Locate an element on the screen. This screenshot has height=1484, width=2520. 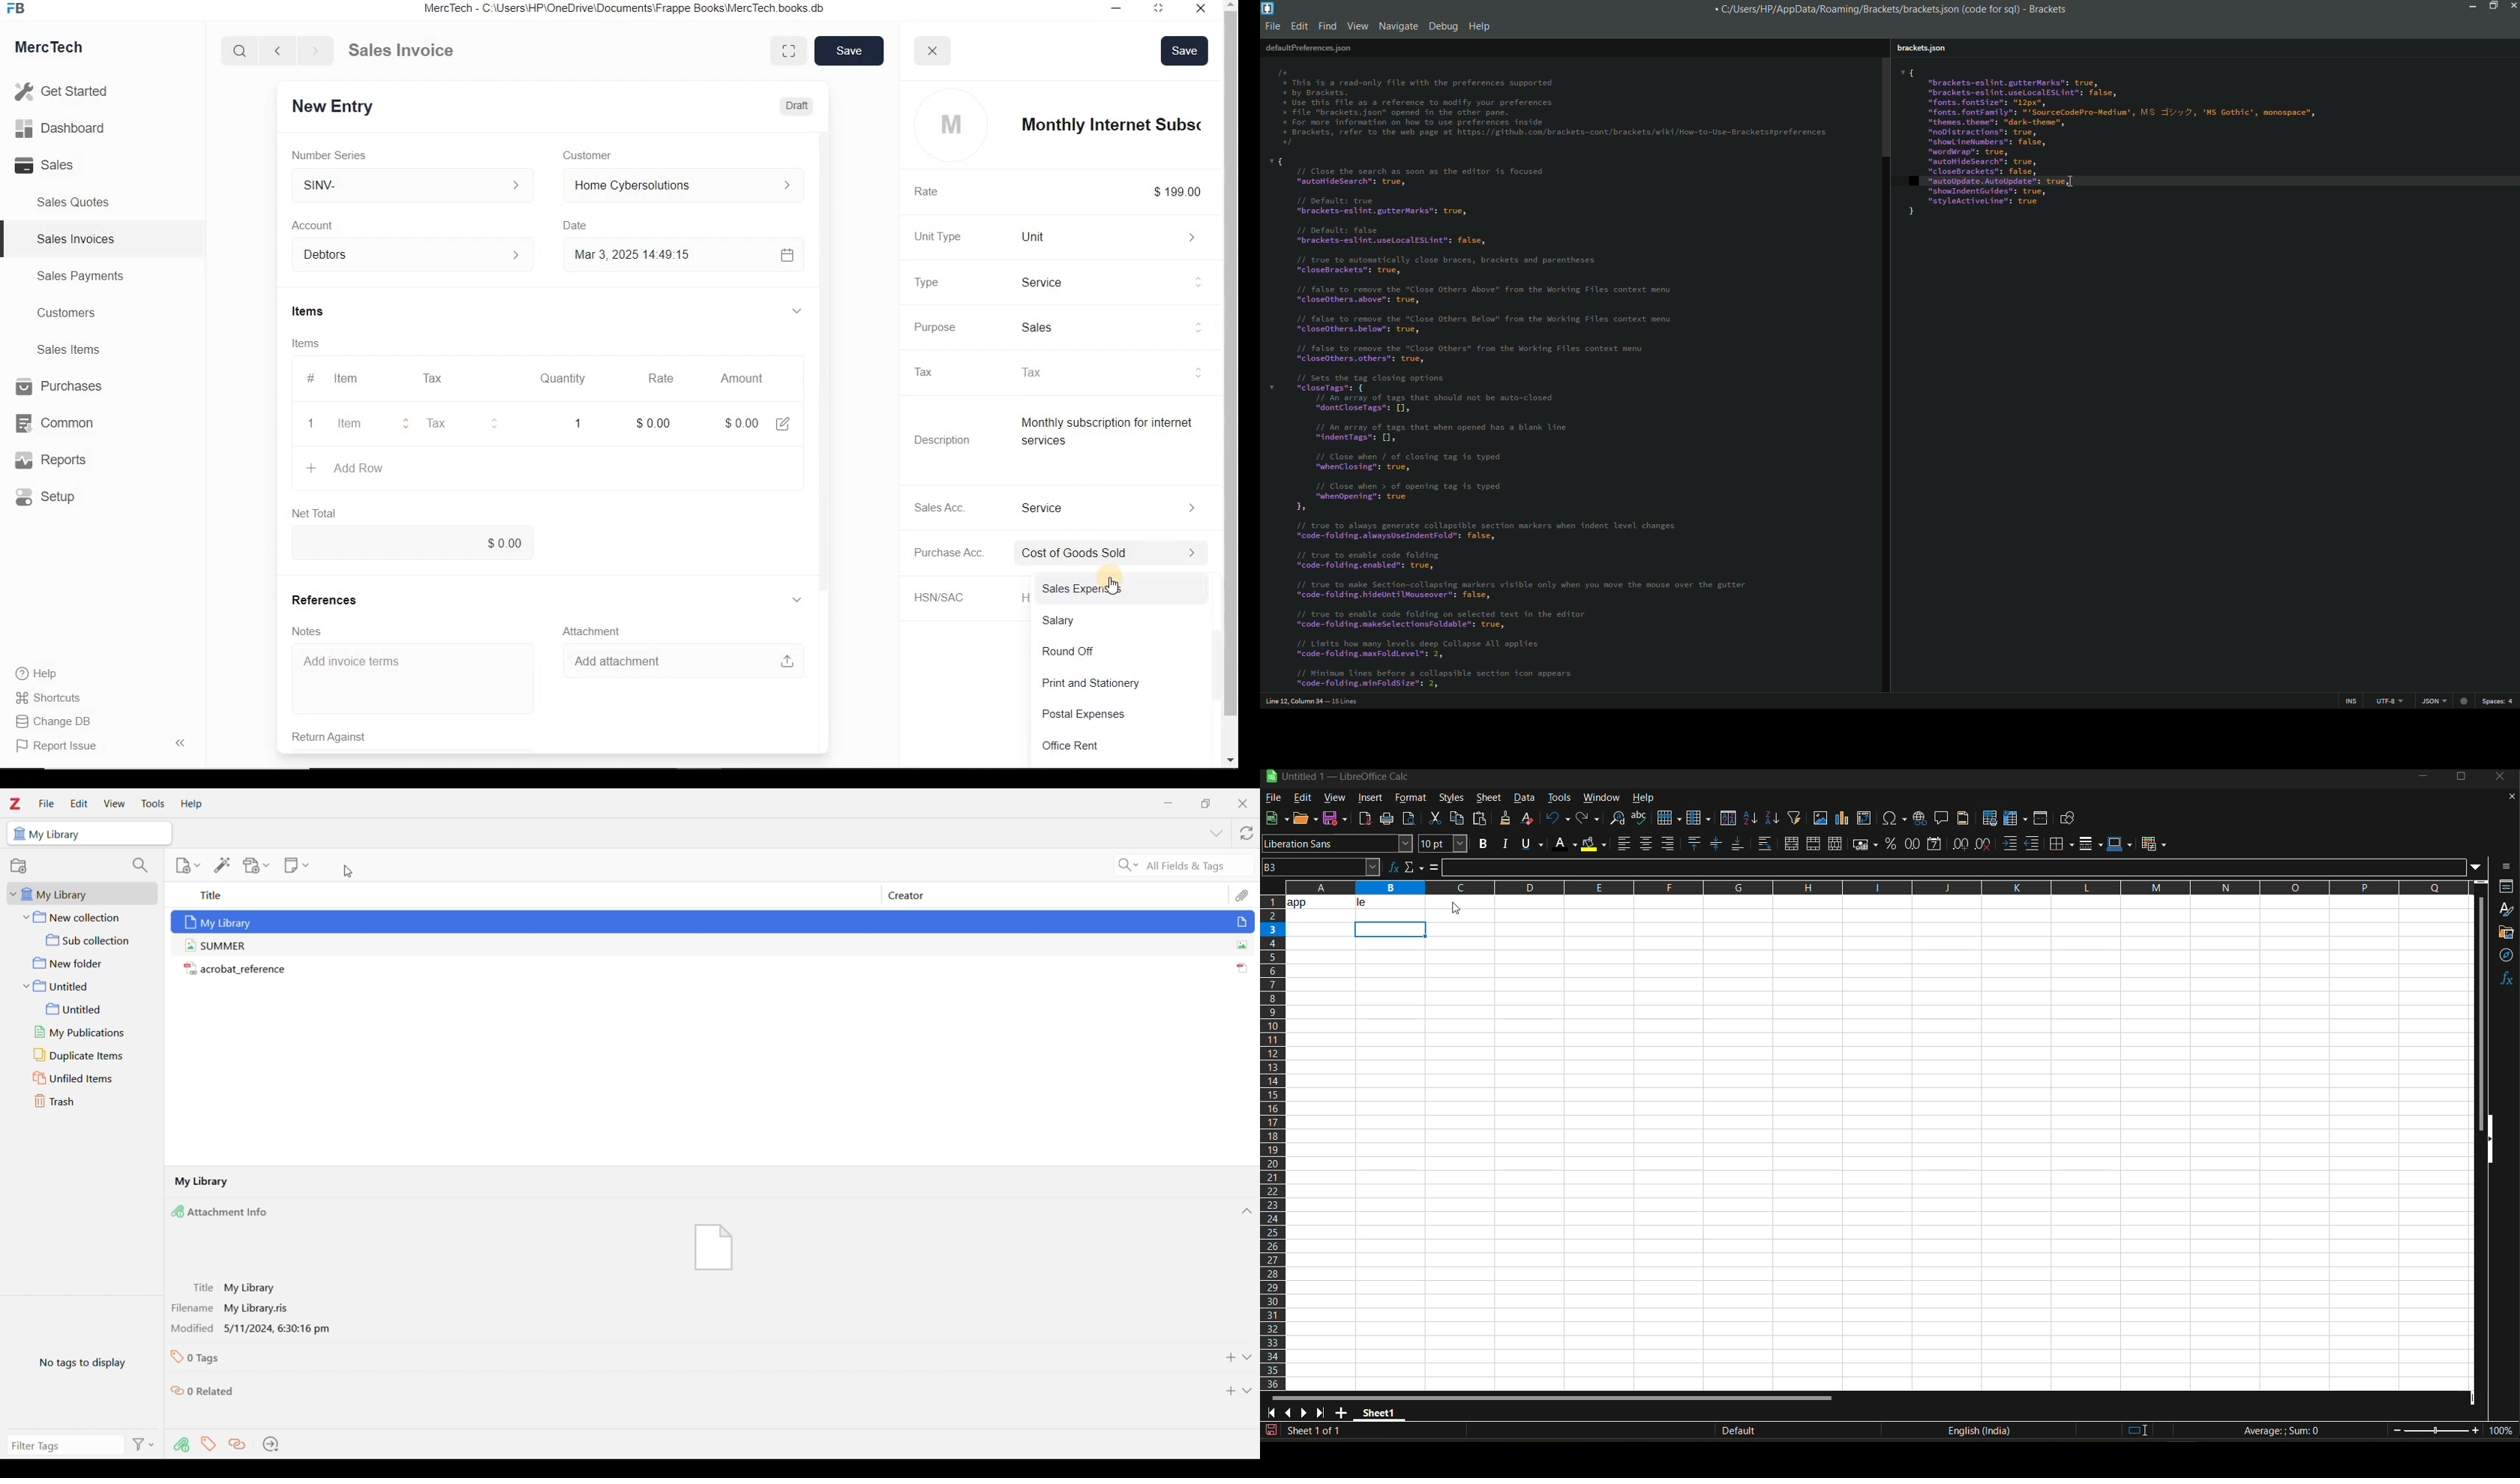
border style is located at coordinates (2090, 844).